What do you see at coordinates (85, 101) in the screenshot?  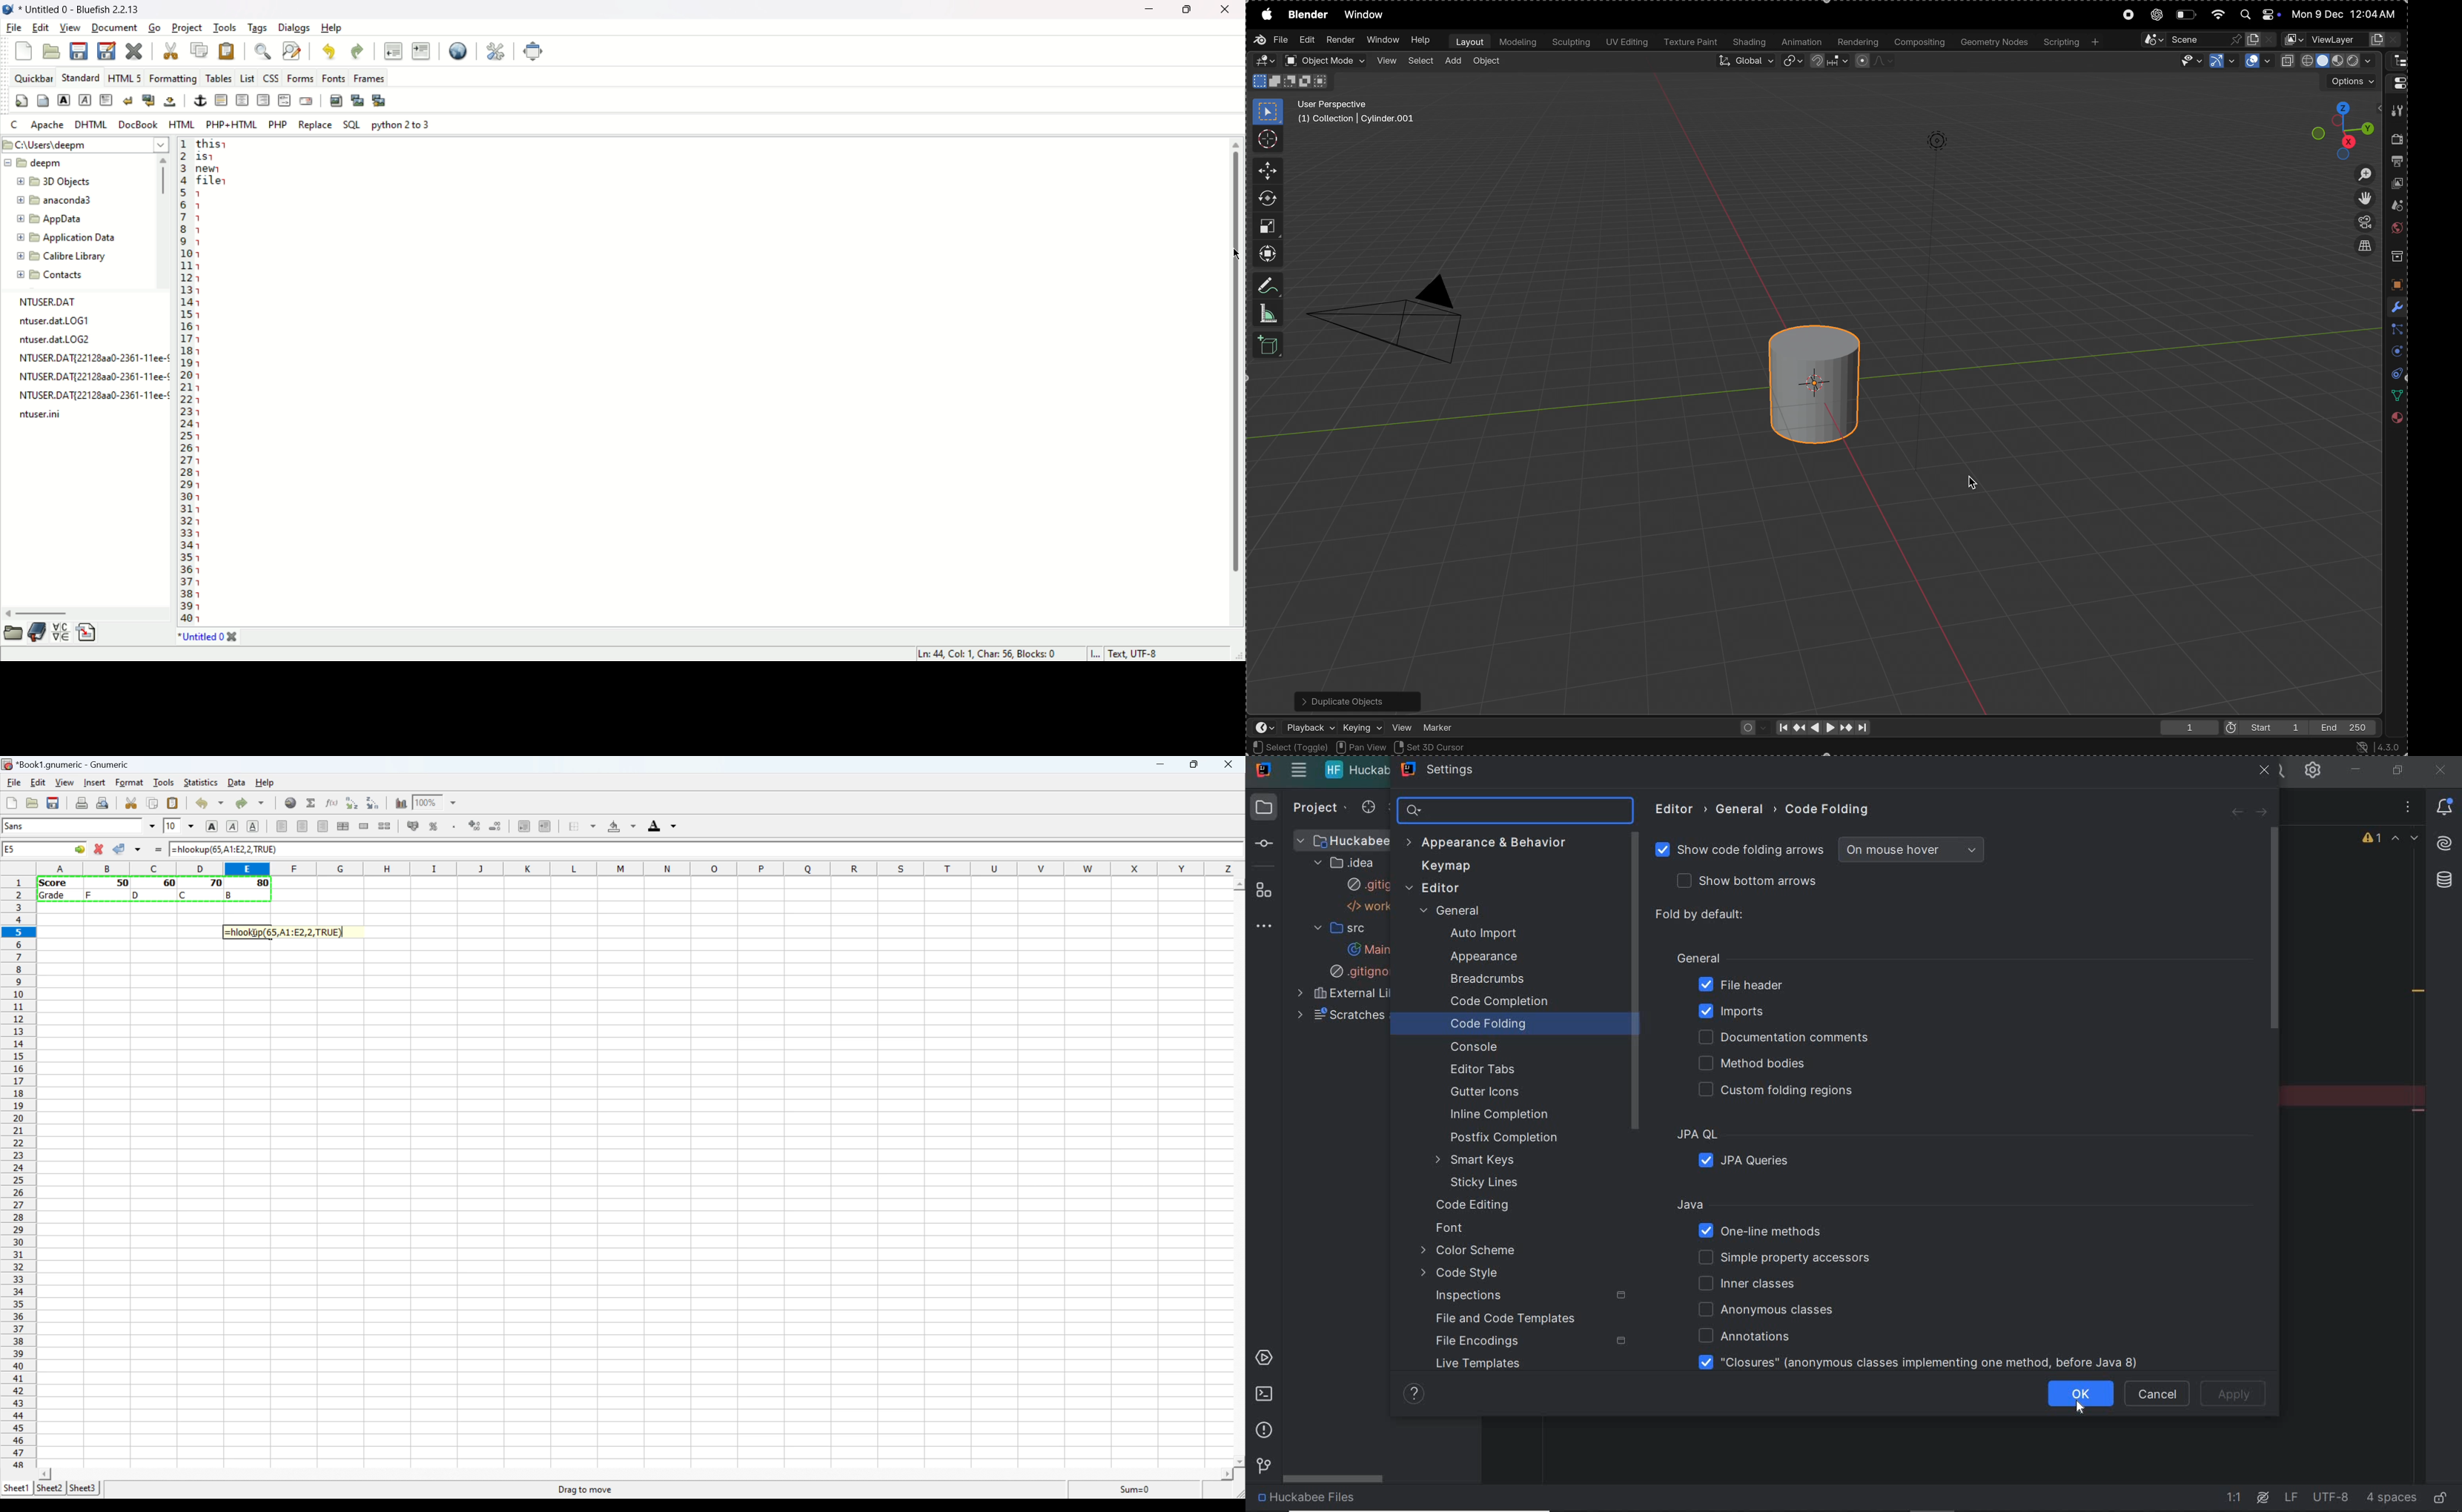 I see `emphasis` at bounding box center [85, 101].